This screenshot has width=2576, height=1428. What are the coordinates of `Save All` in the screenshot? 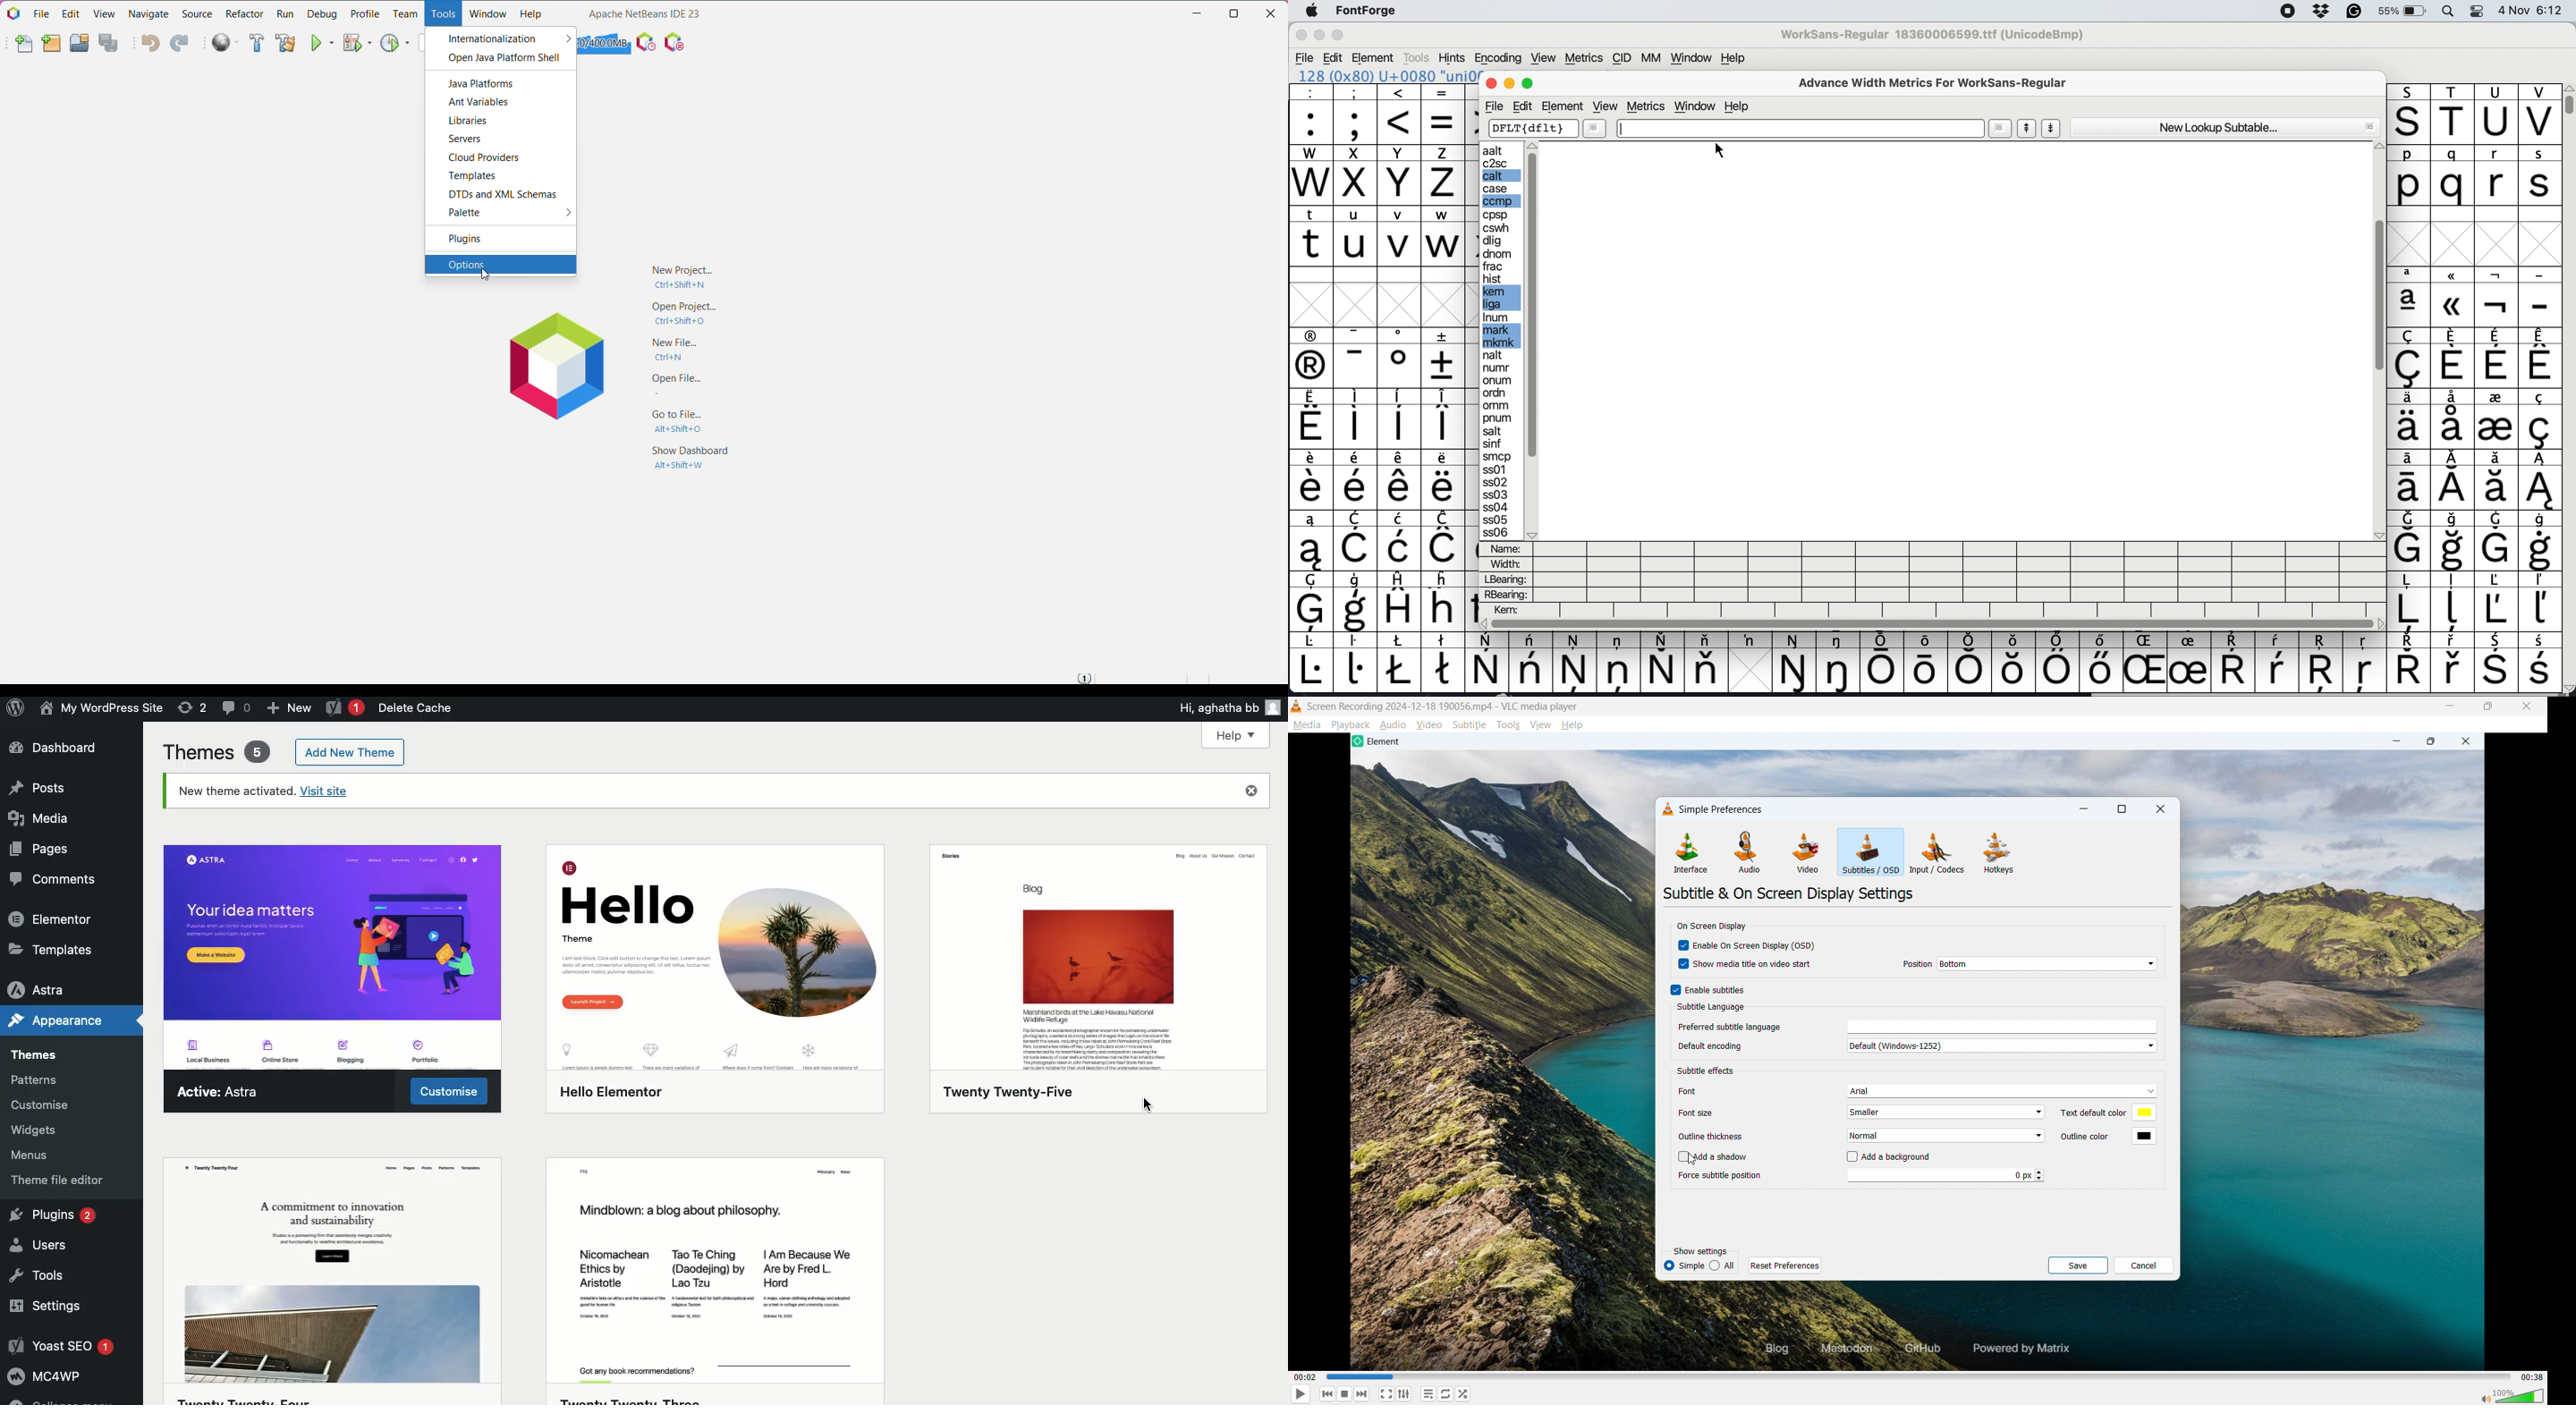 It's located at (111, 44).